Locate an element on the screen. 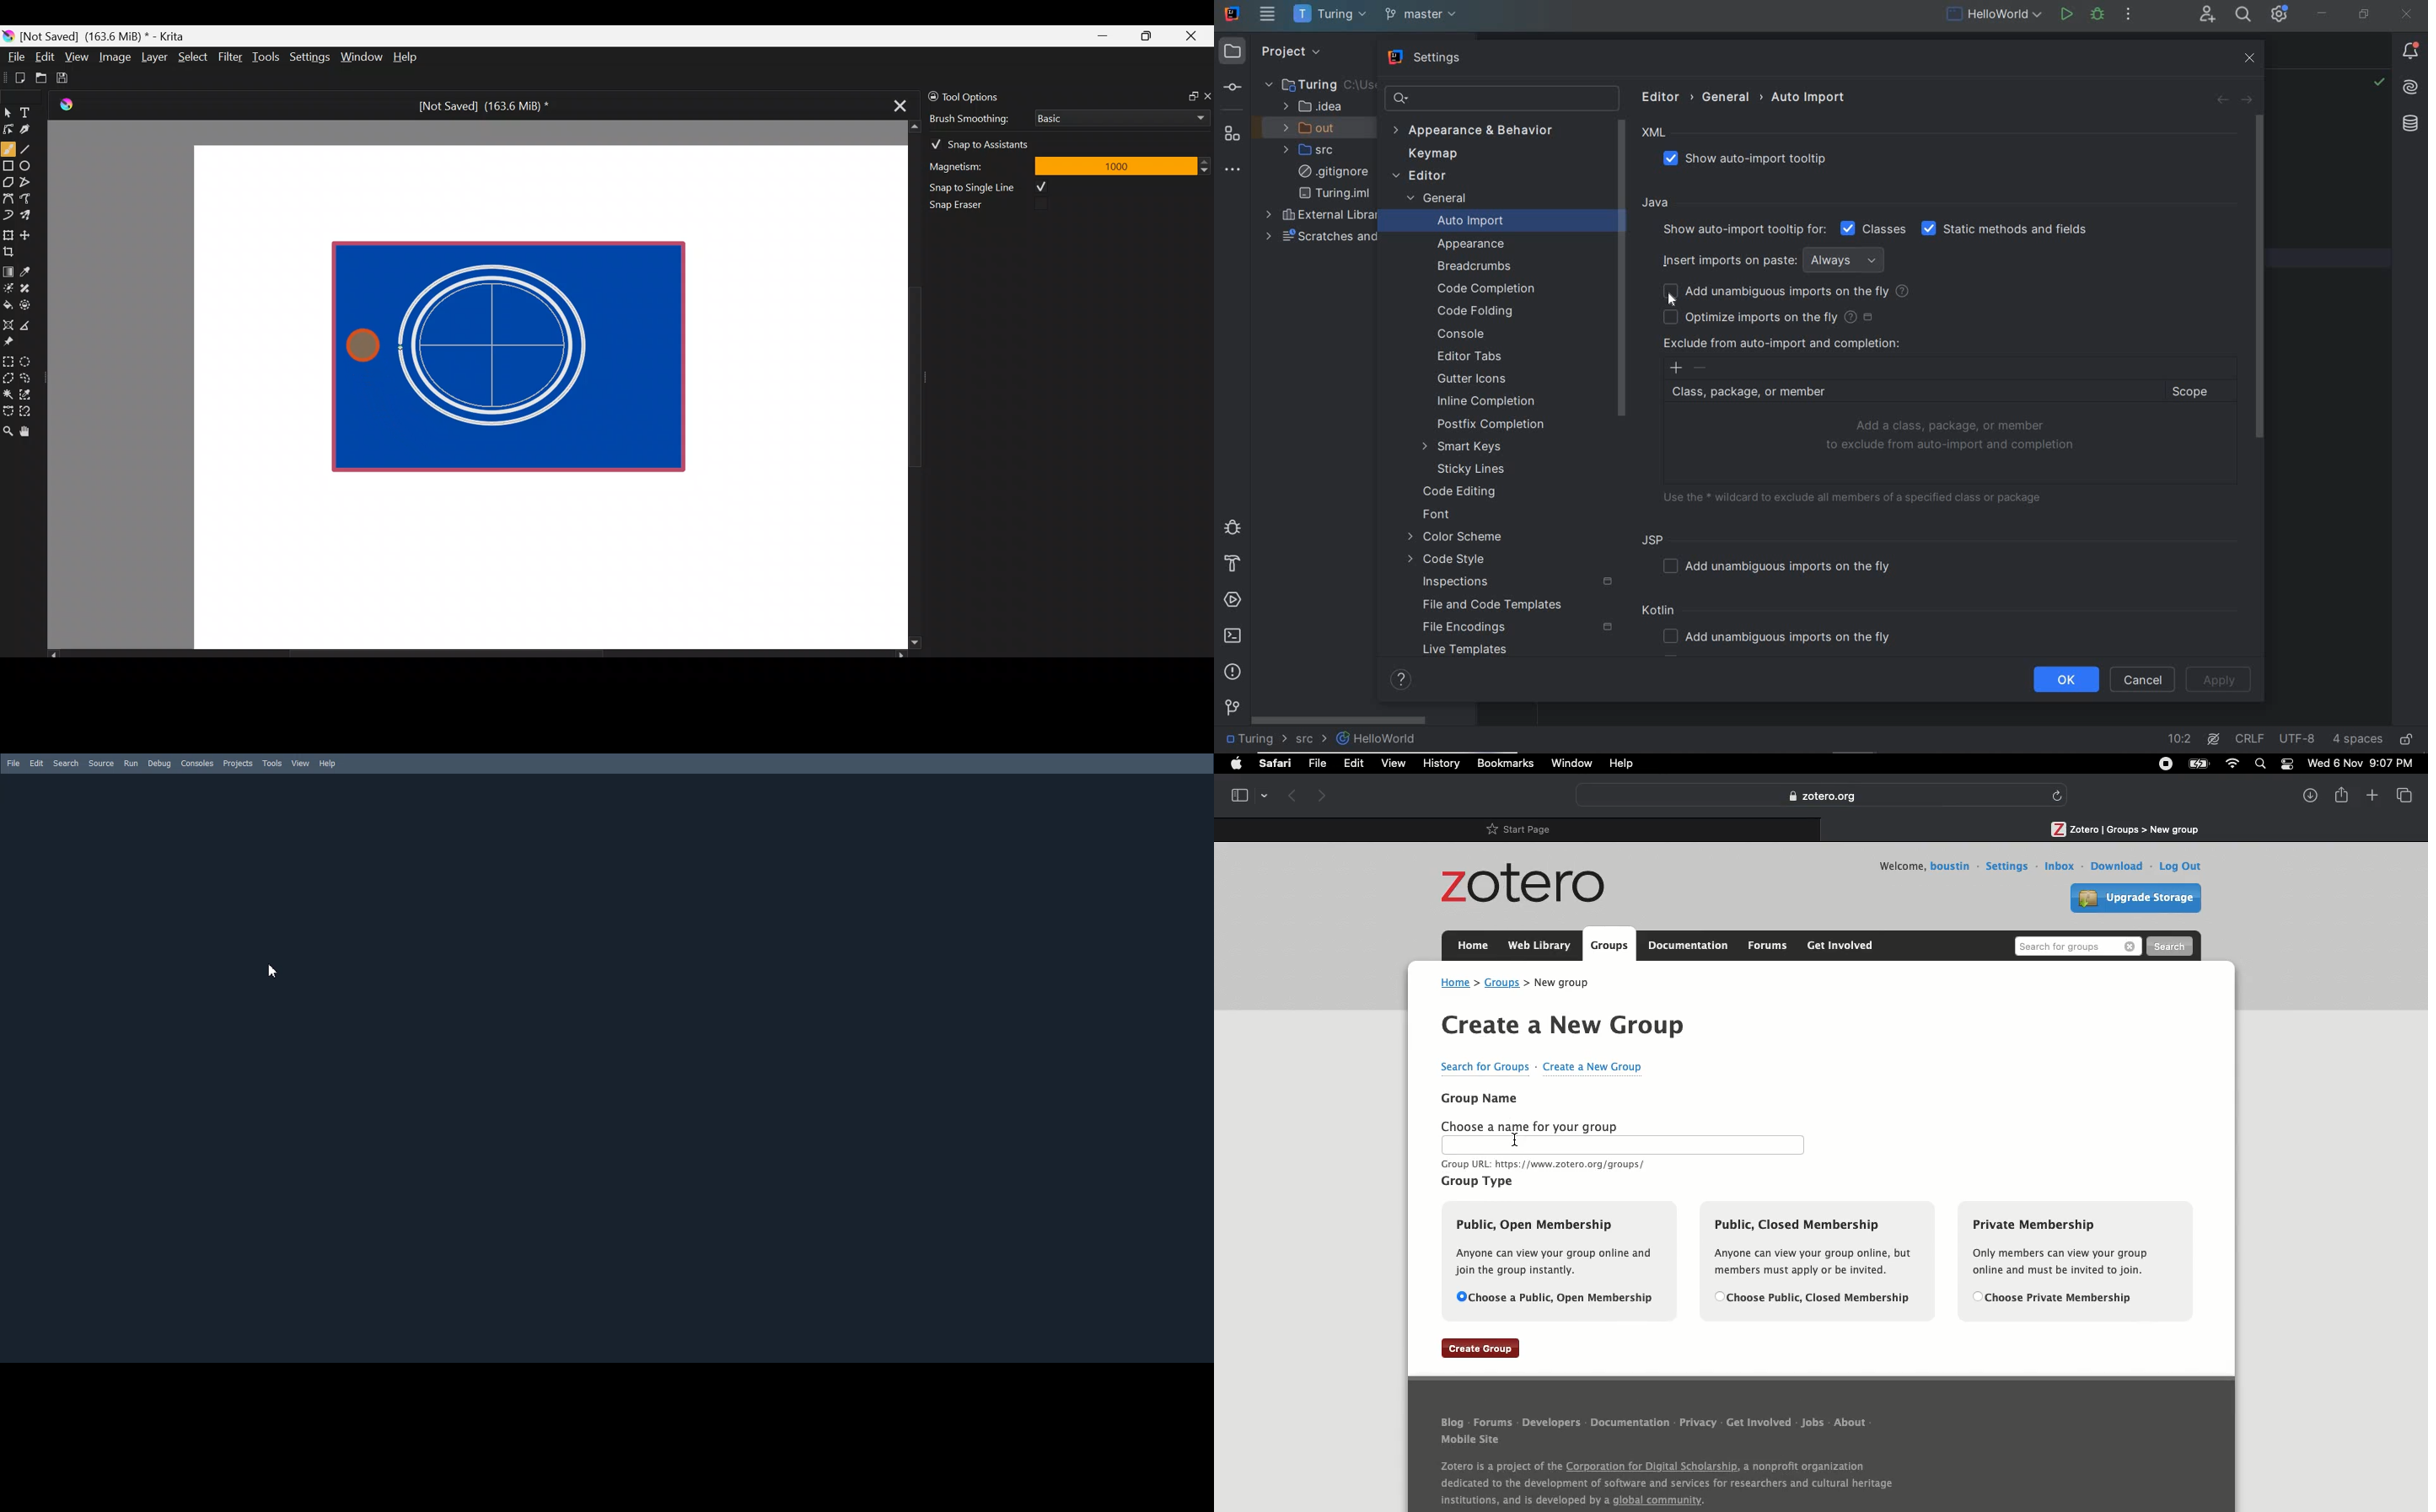  Projects is located at coordinates (238, 763).